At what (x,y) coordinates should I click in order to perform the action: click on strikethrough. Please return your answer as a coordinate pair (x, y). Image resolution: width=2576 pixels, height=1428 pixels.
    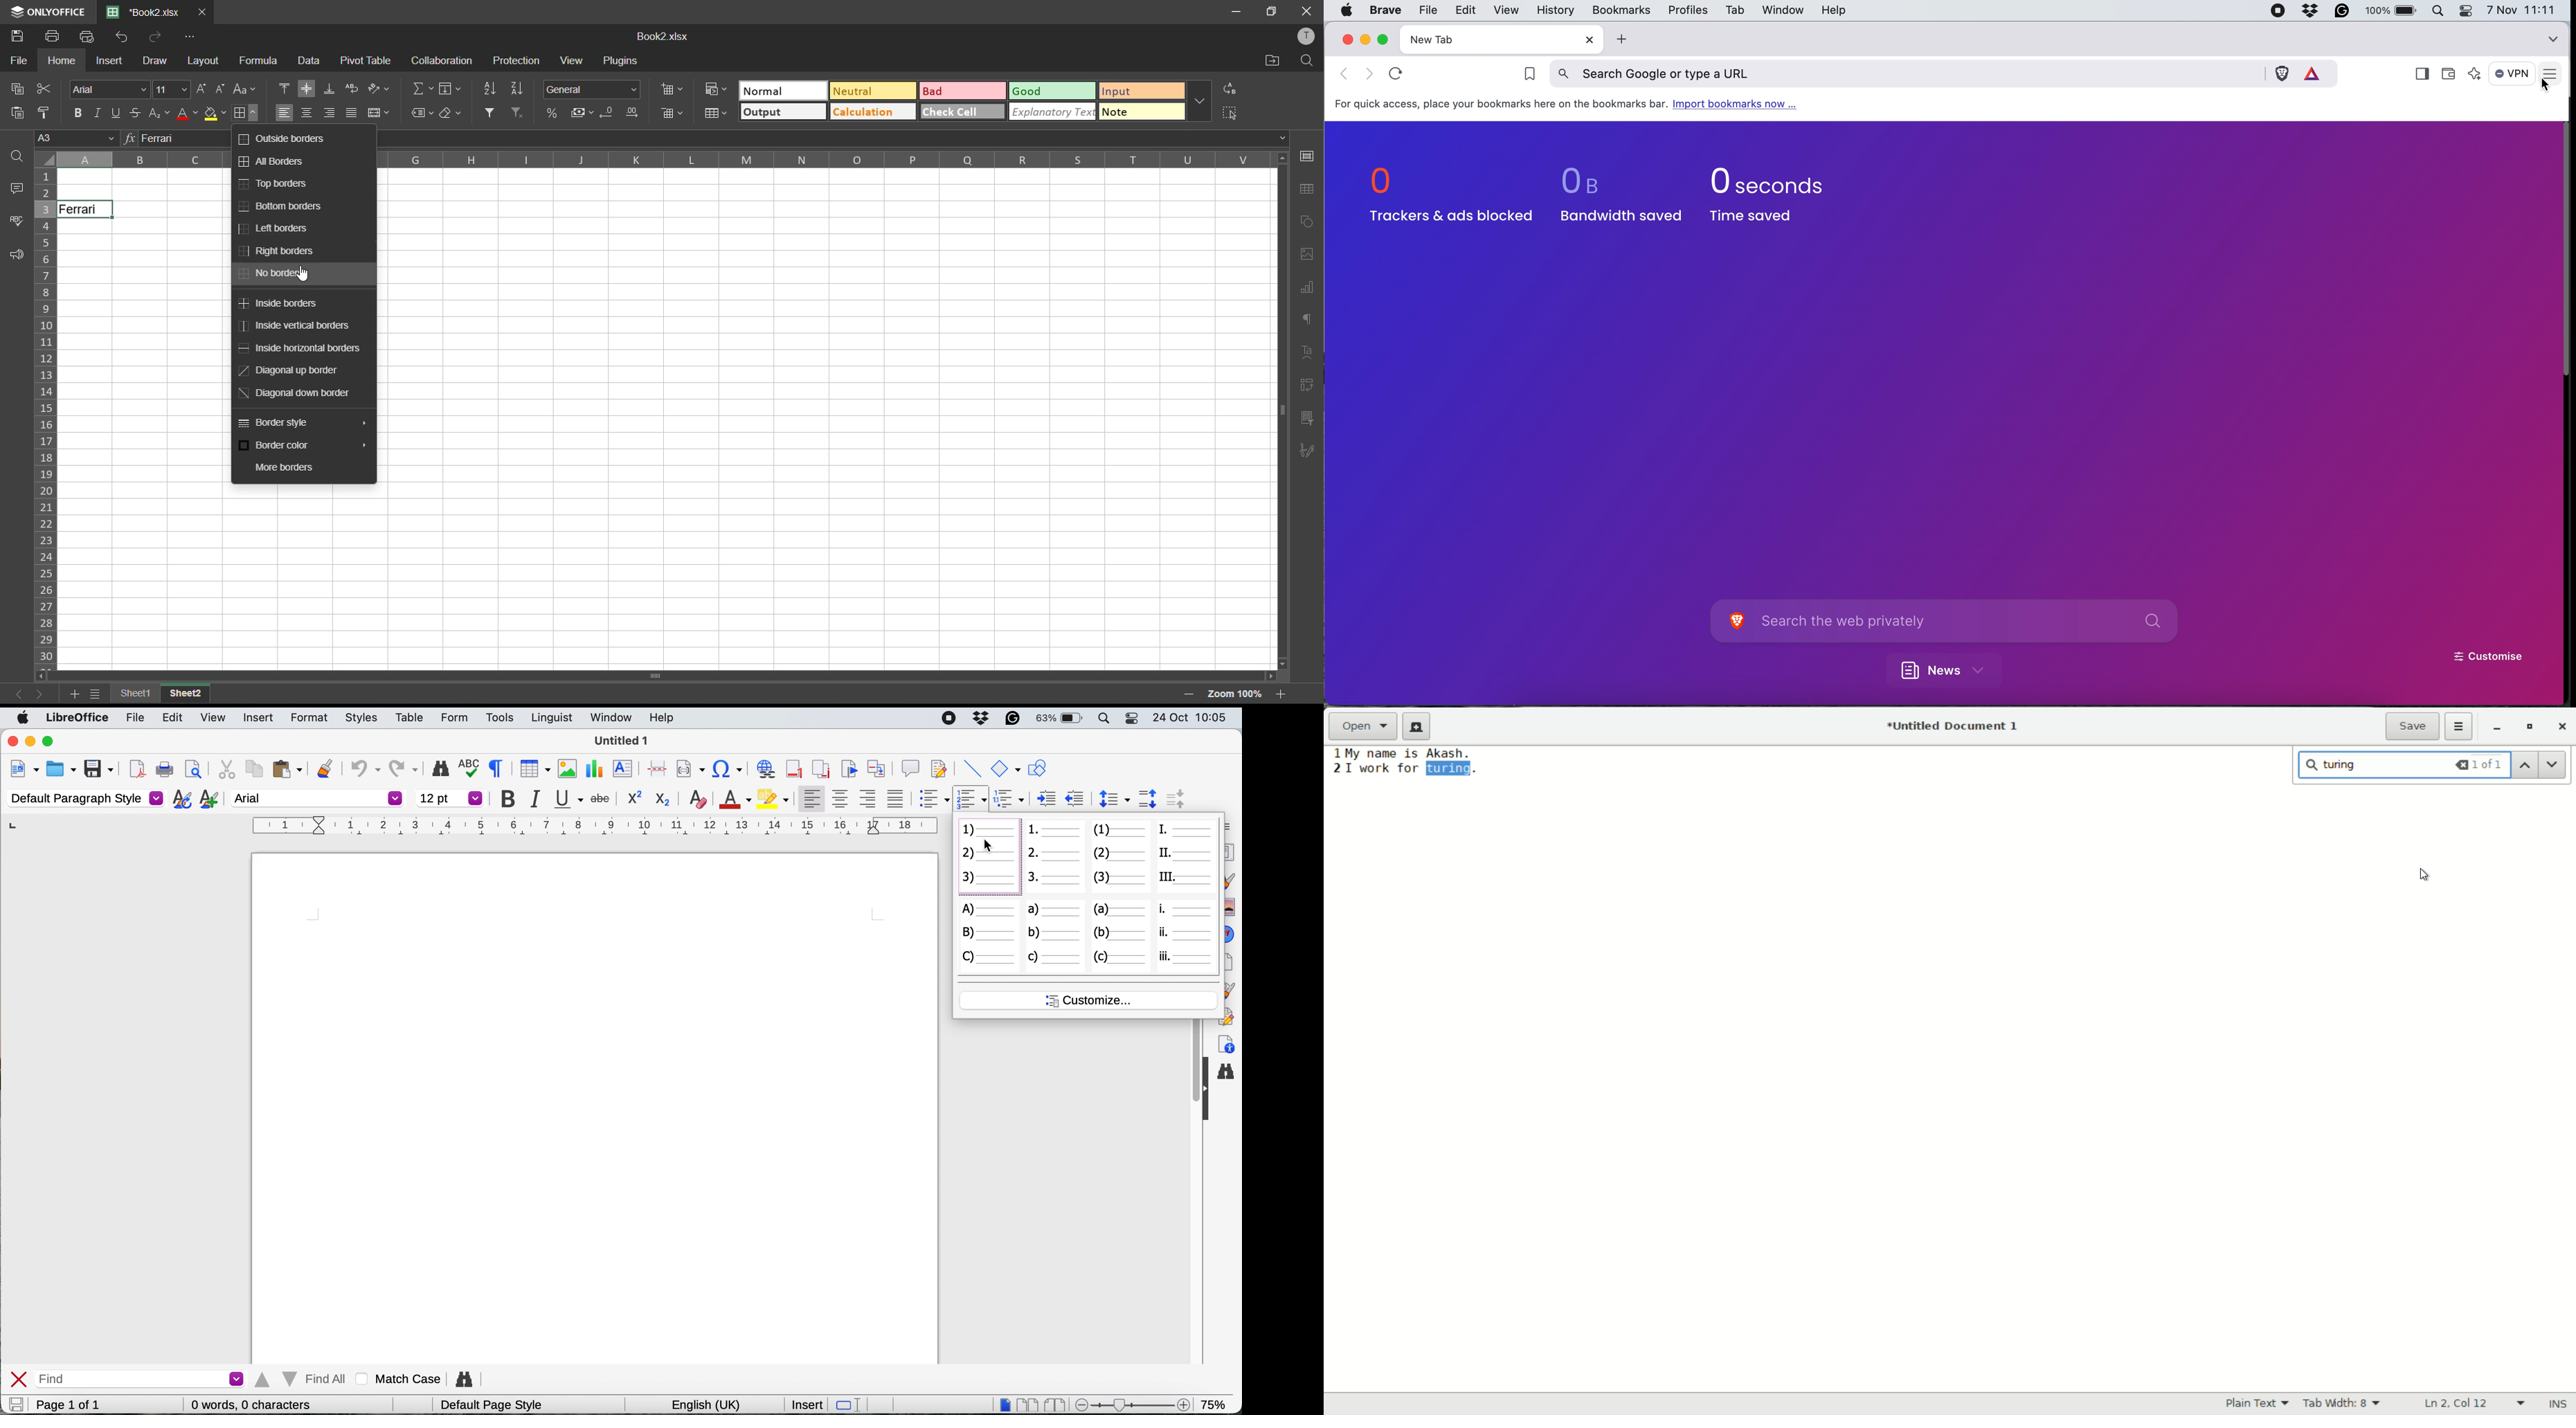
    Looking at the image, I should click on (137, 113).